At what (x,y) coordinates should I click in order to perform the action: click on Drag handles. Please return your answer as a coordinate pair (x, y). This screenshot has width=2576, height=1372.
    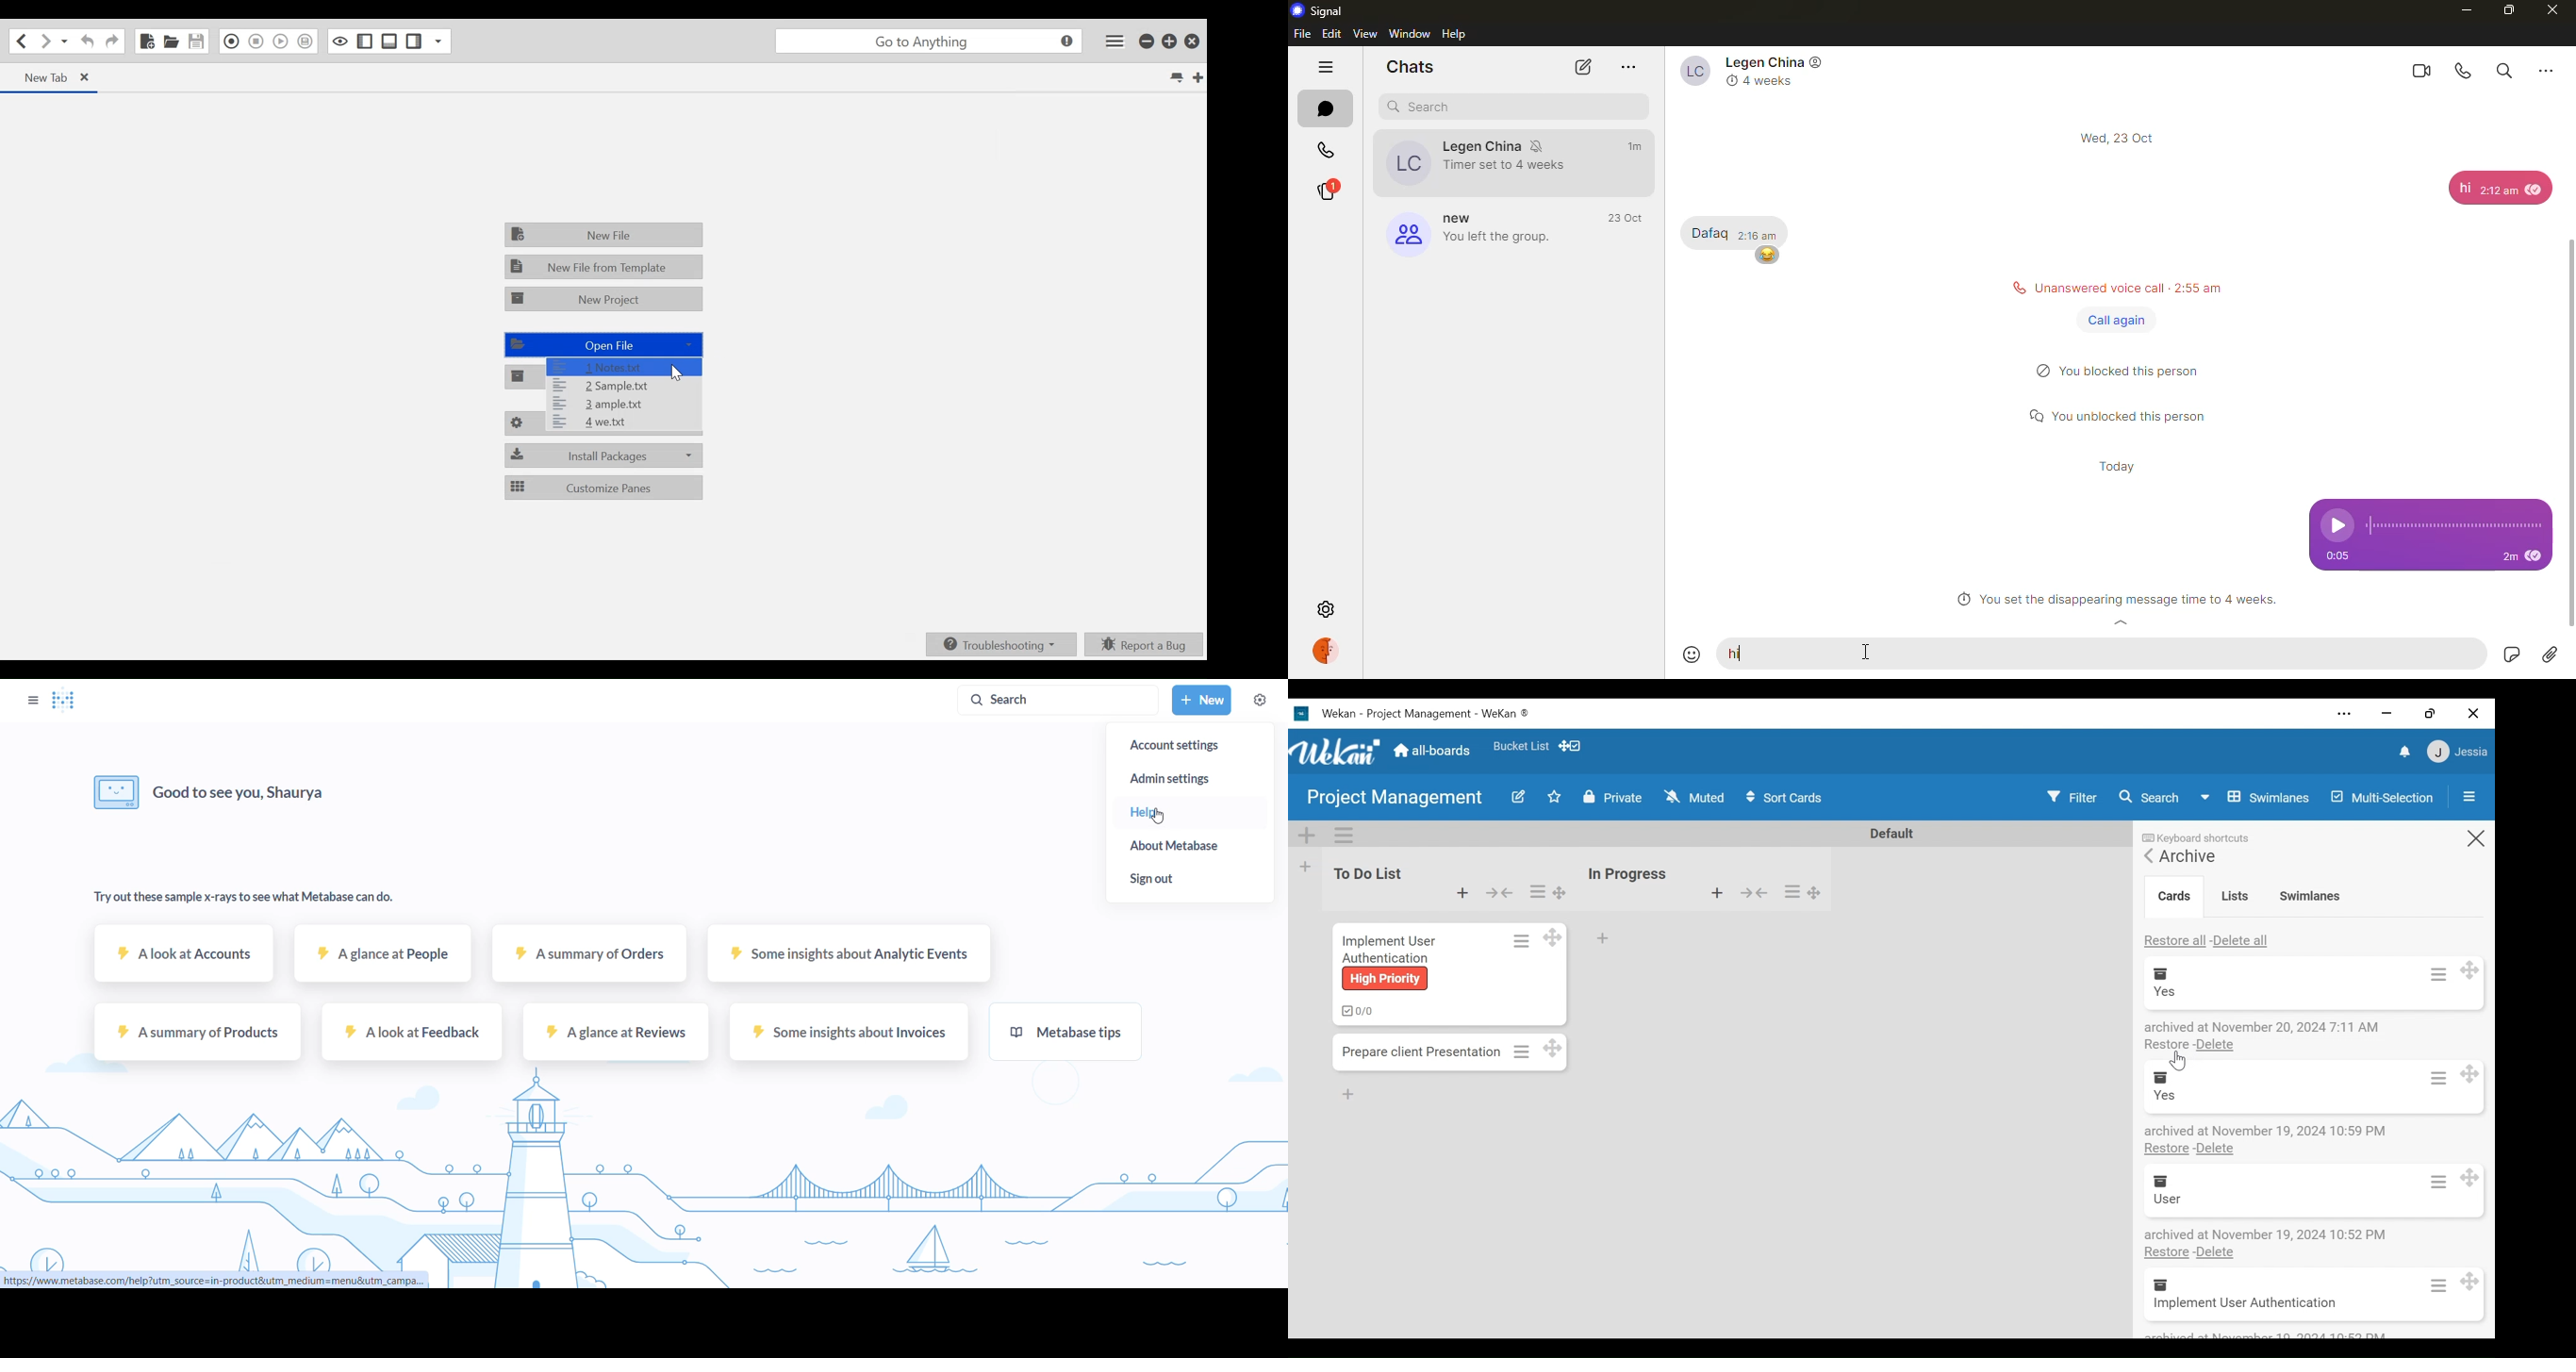
    Looking at the image, I should click on (1561, 892).